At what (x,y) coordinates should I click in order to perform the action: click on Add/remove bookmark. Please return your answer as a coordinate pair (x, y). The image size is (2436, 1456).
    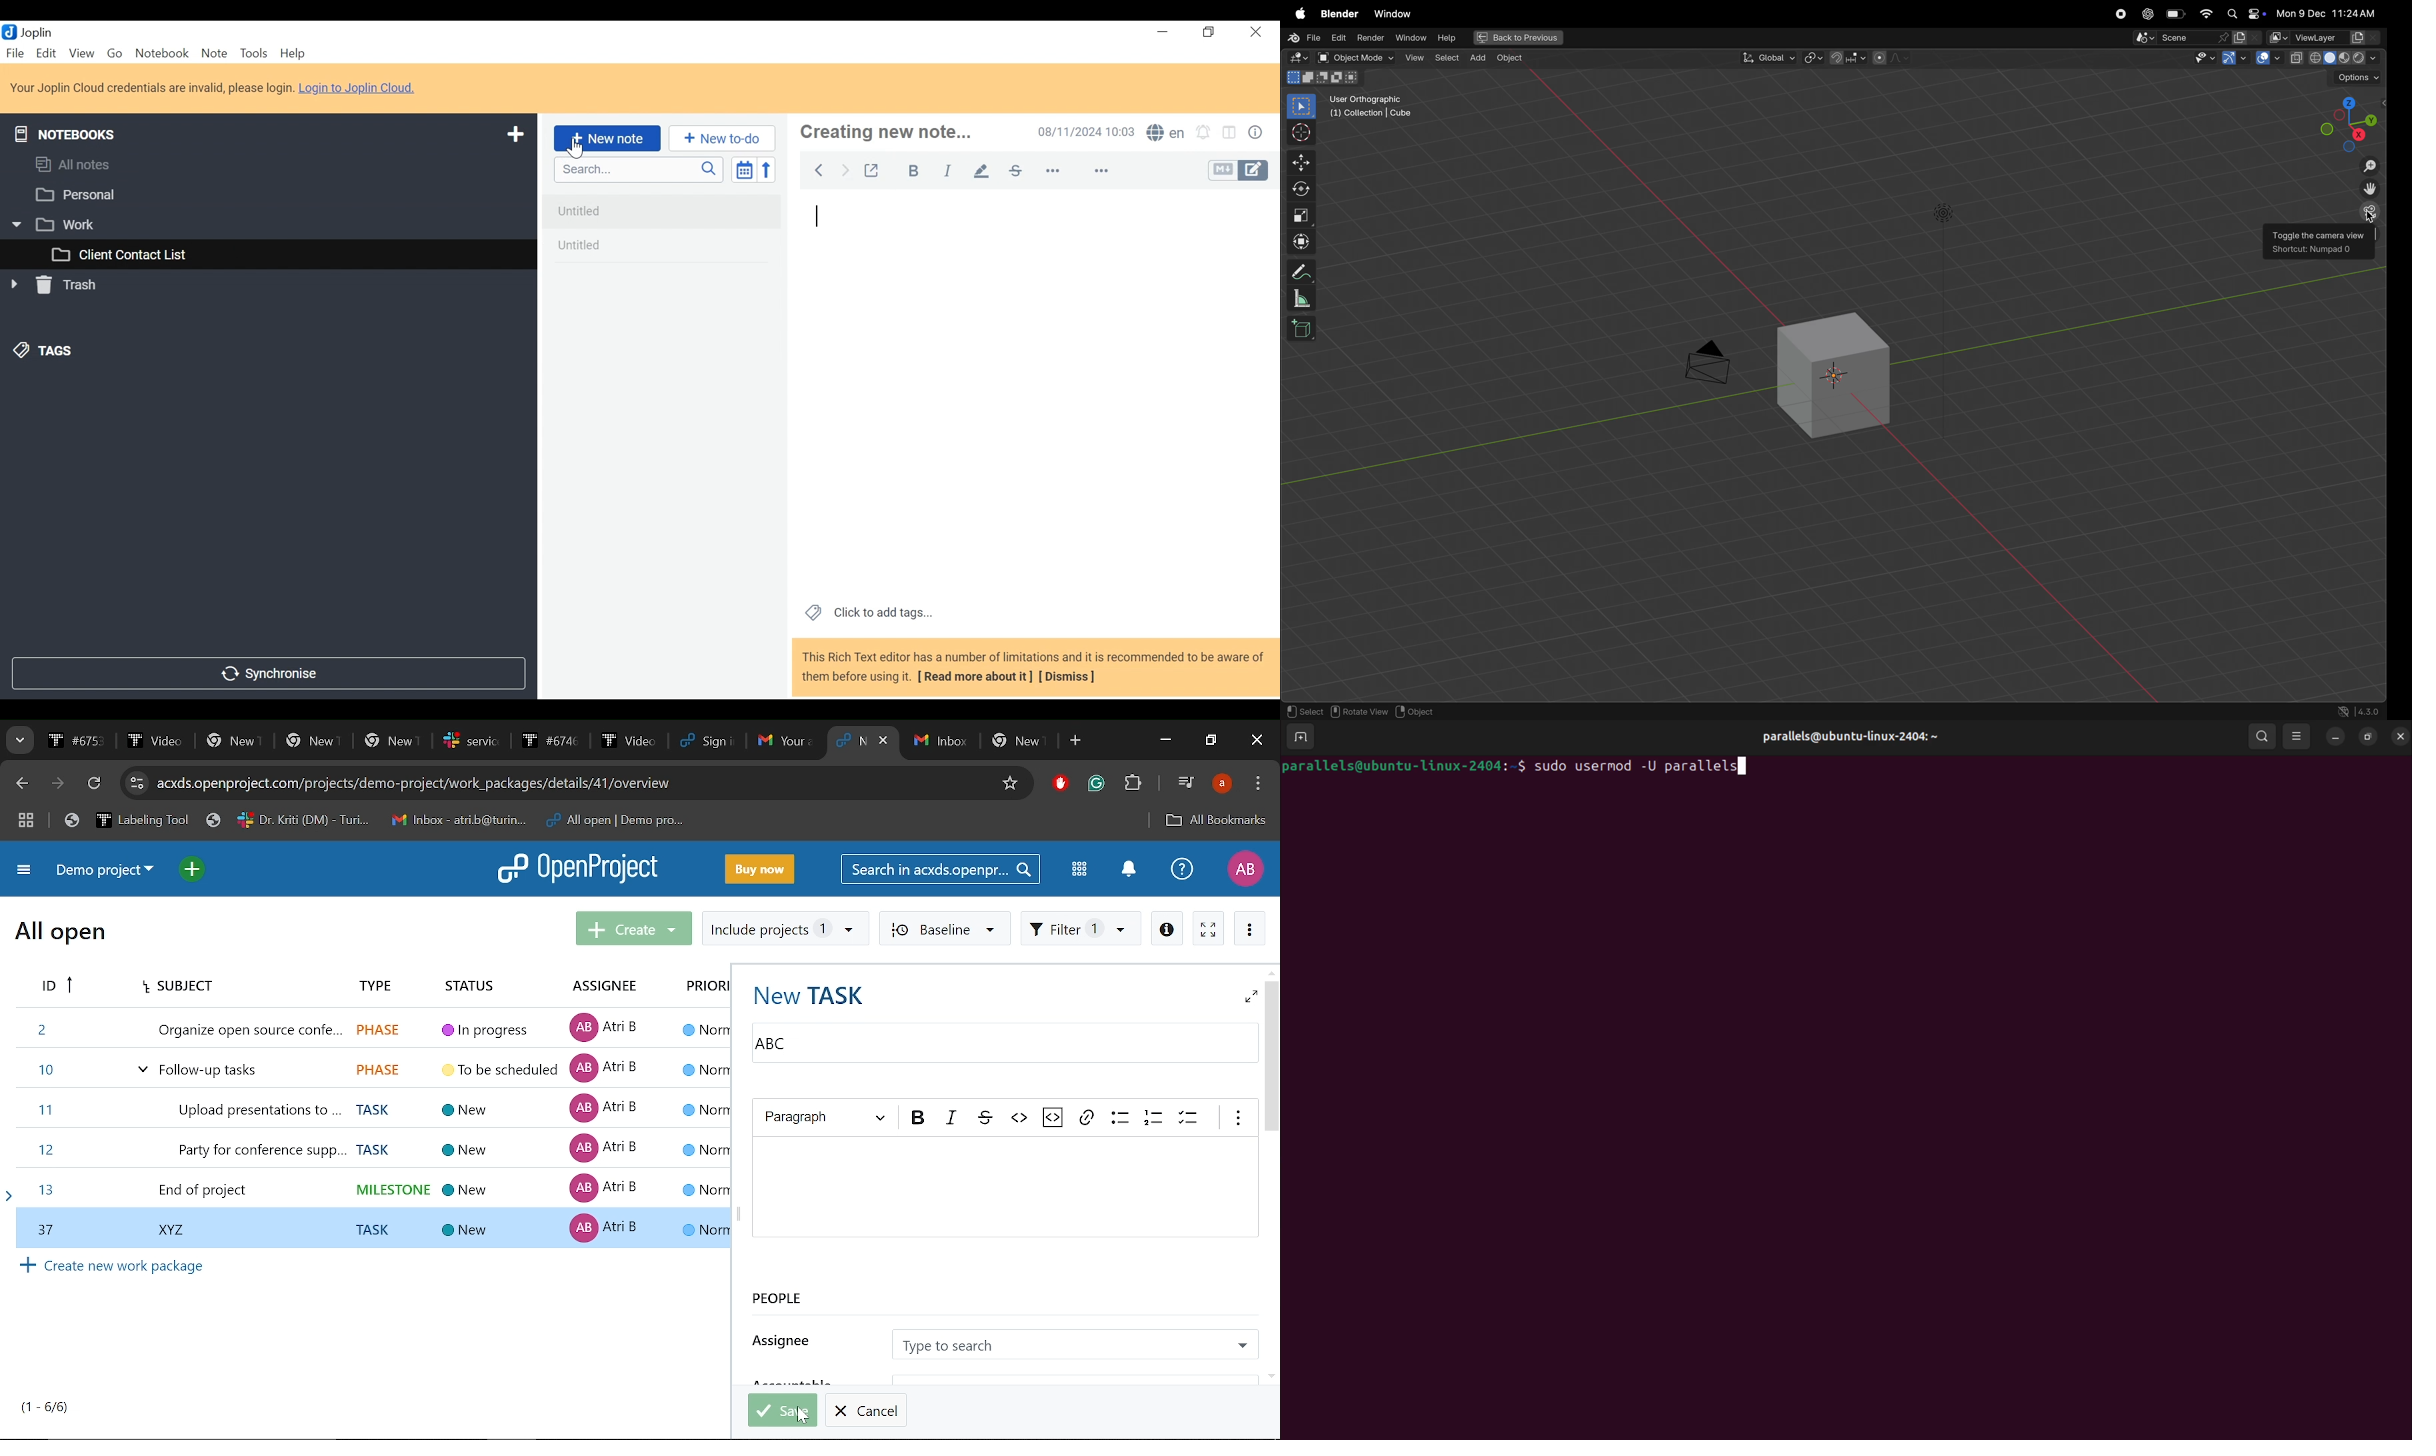
    Looking at the image, I should click on (1007, 785).